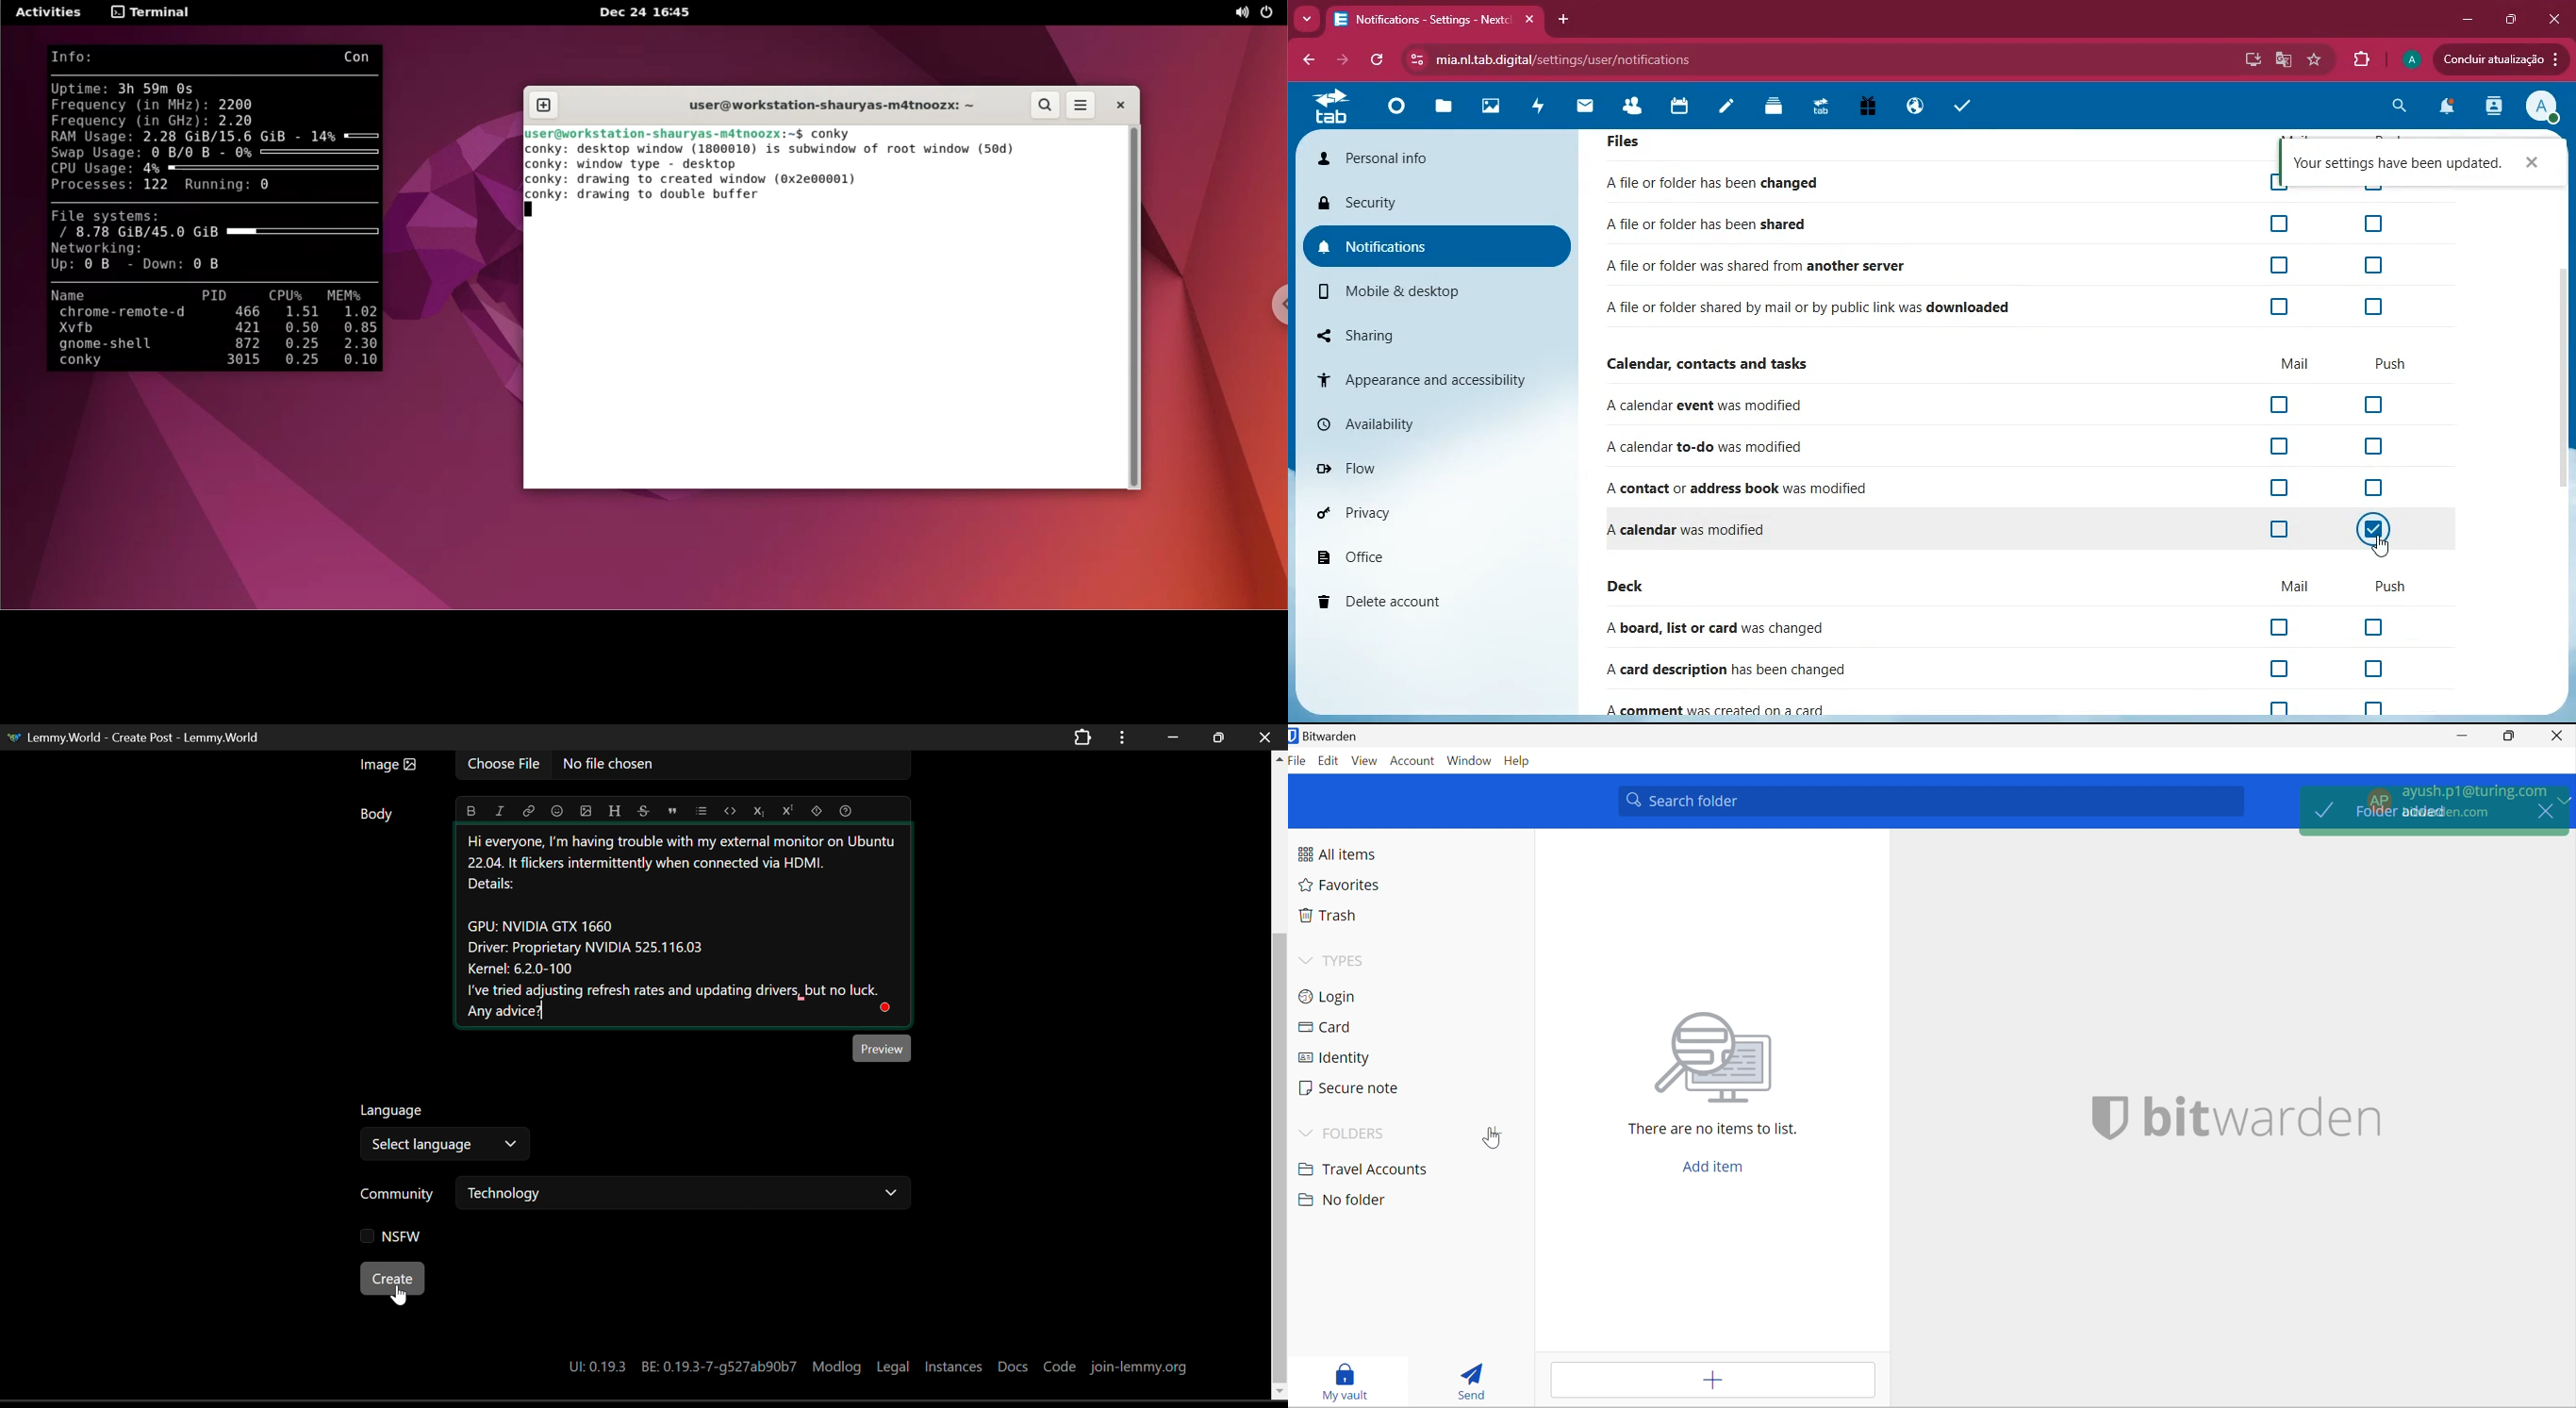 This screenshot has height=1428, width=2576. I want to click on refresh, so click(1380, 60).